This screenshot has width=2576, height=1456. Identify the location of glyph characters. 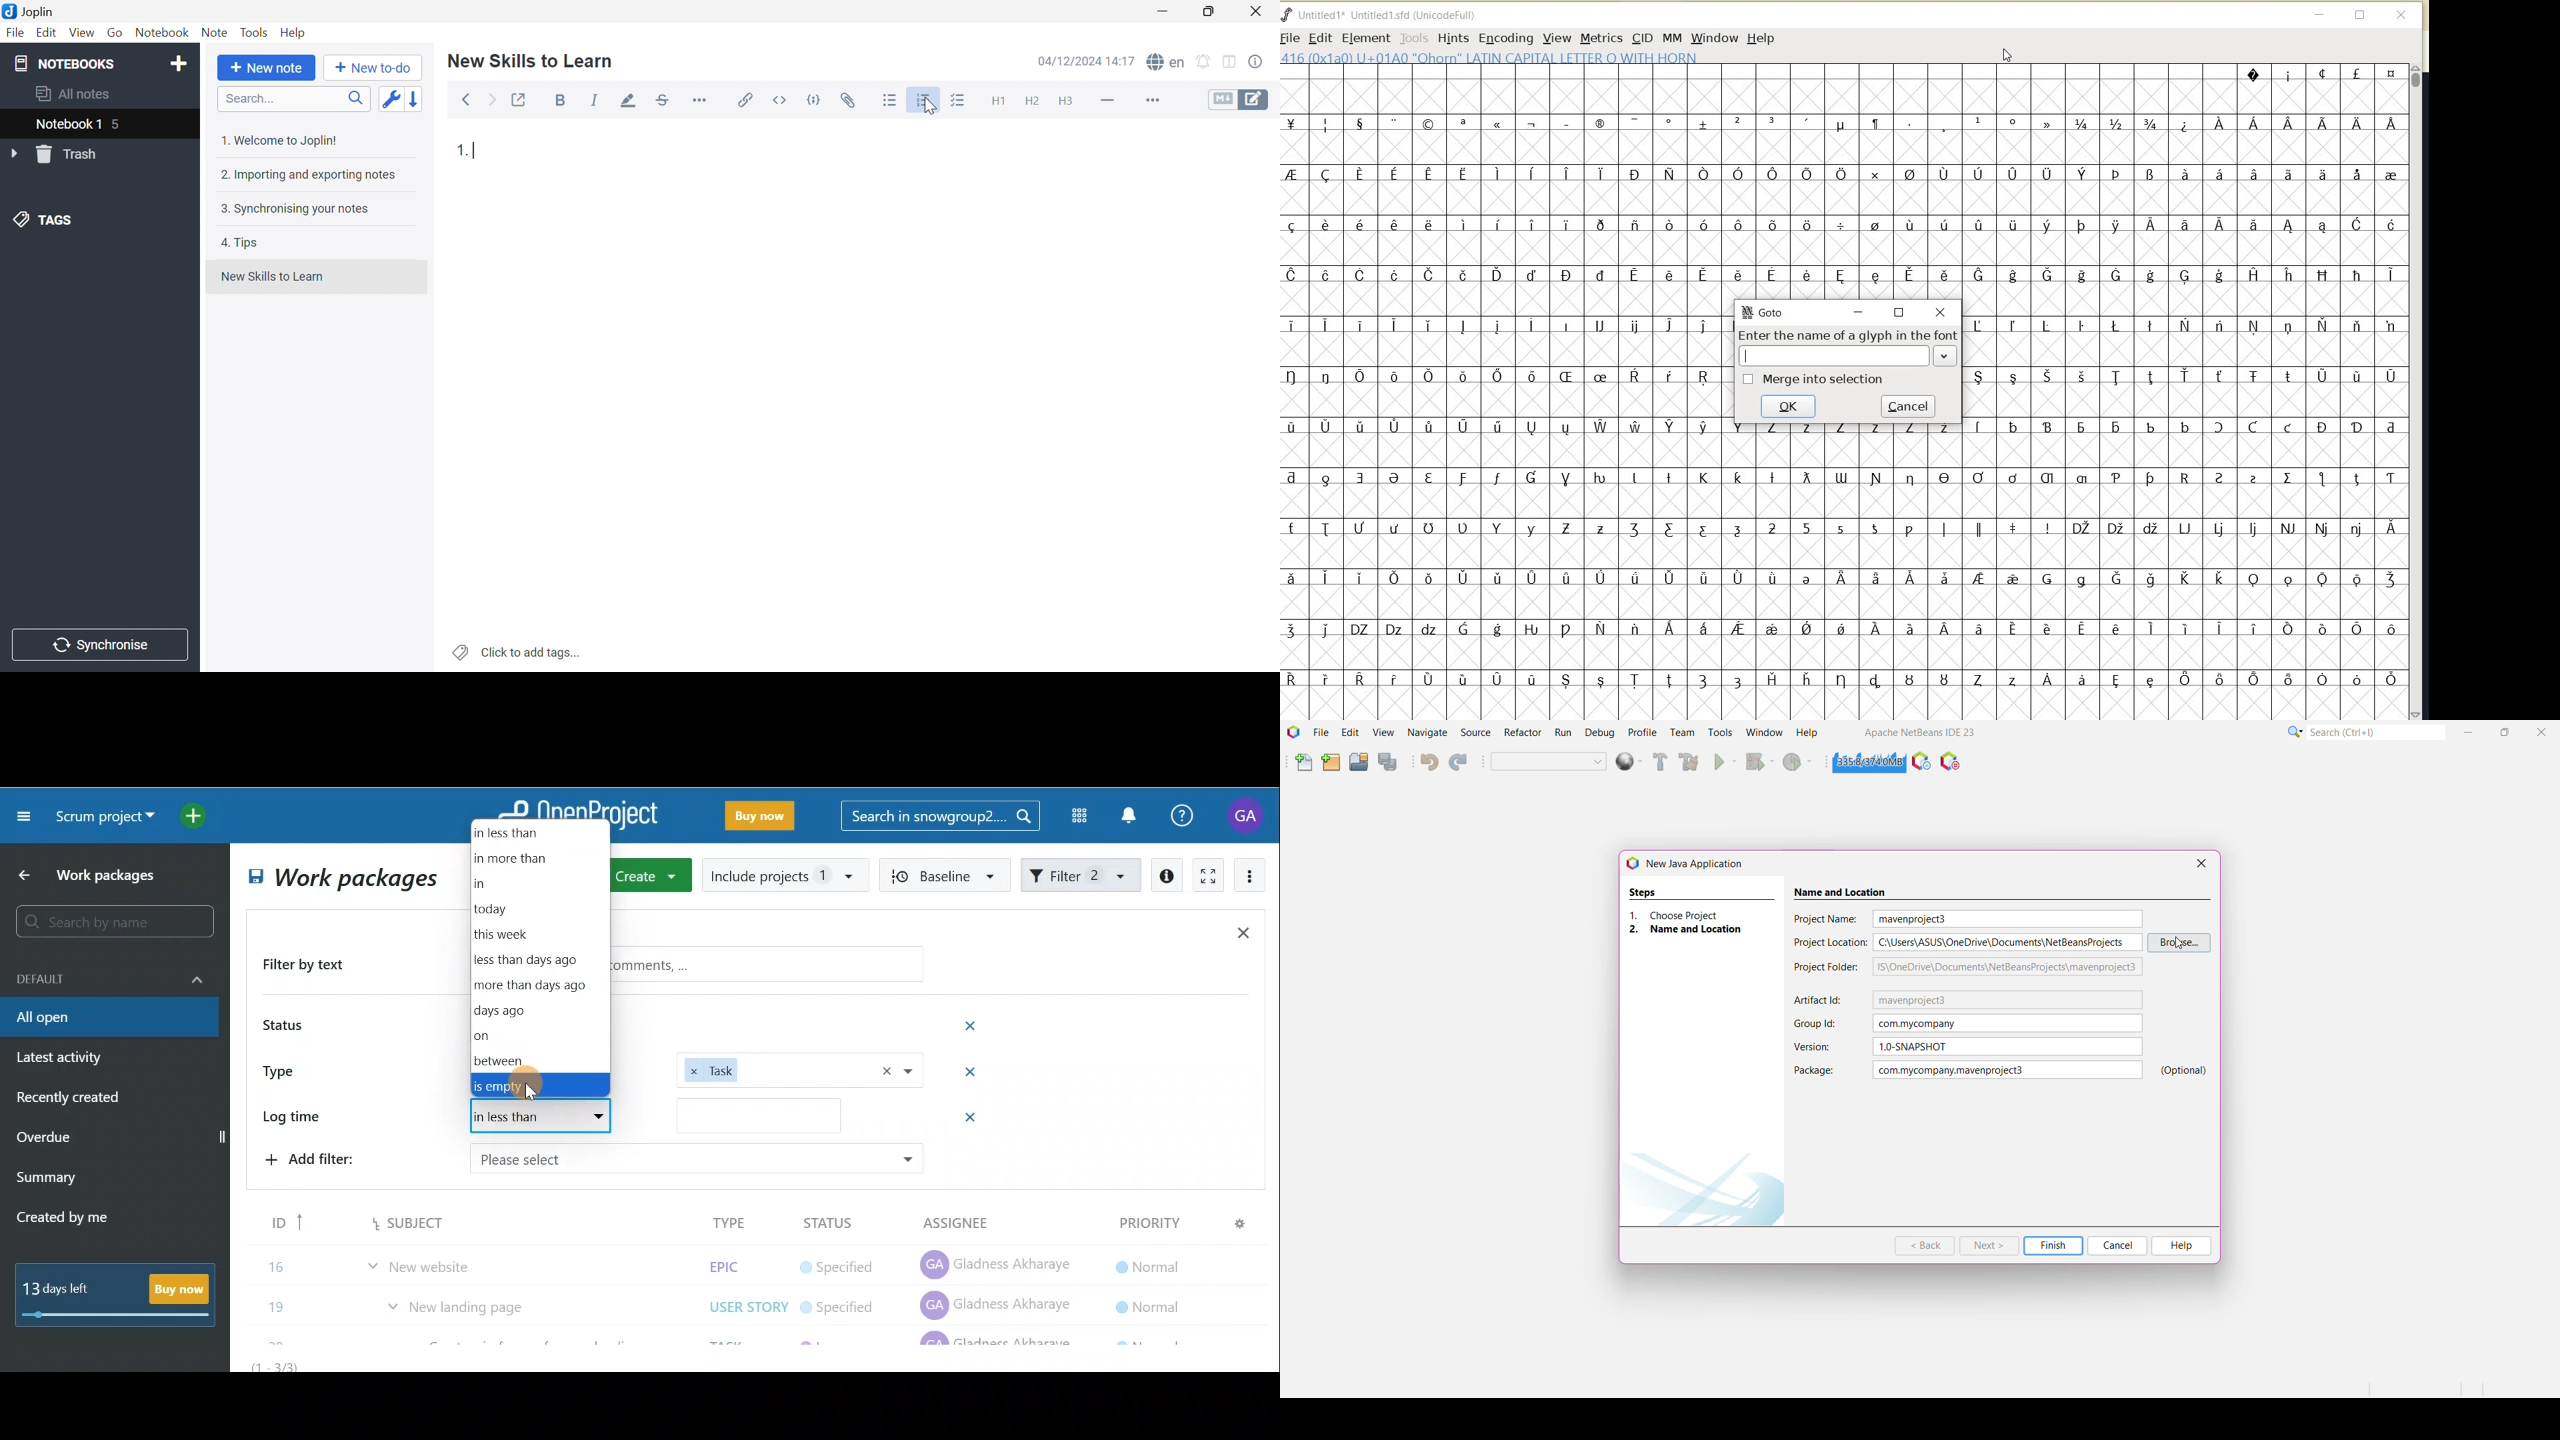
(2187, 507).